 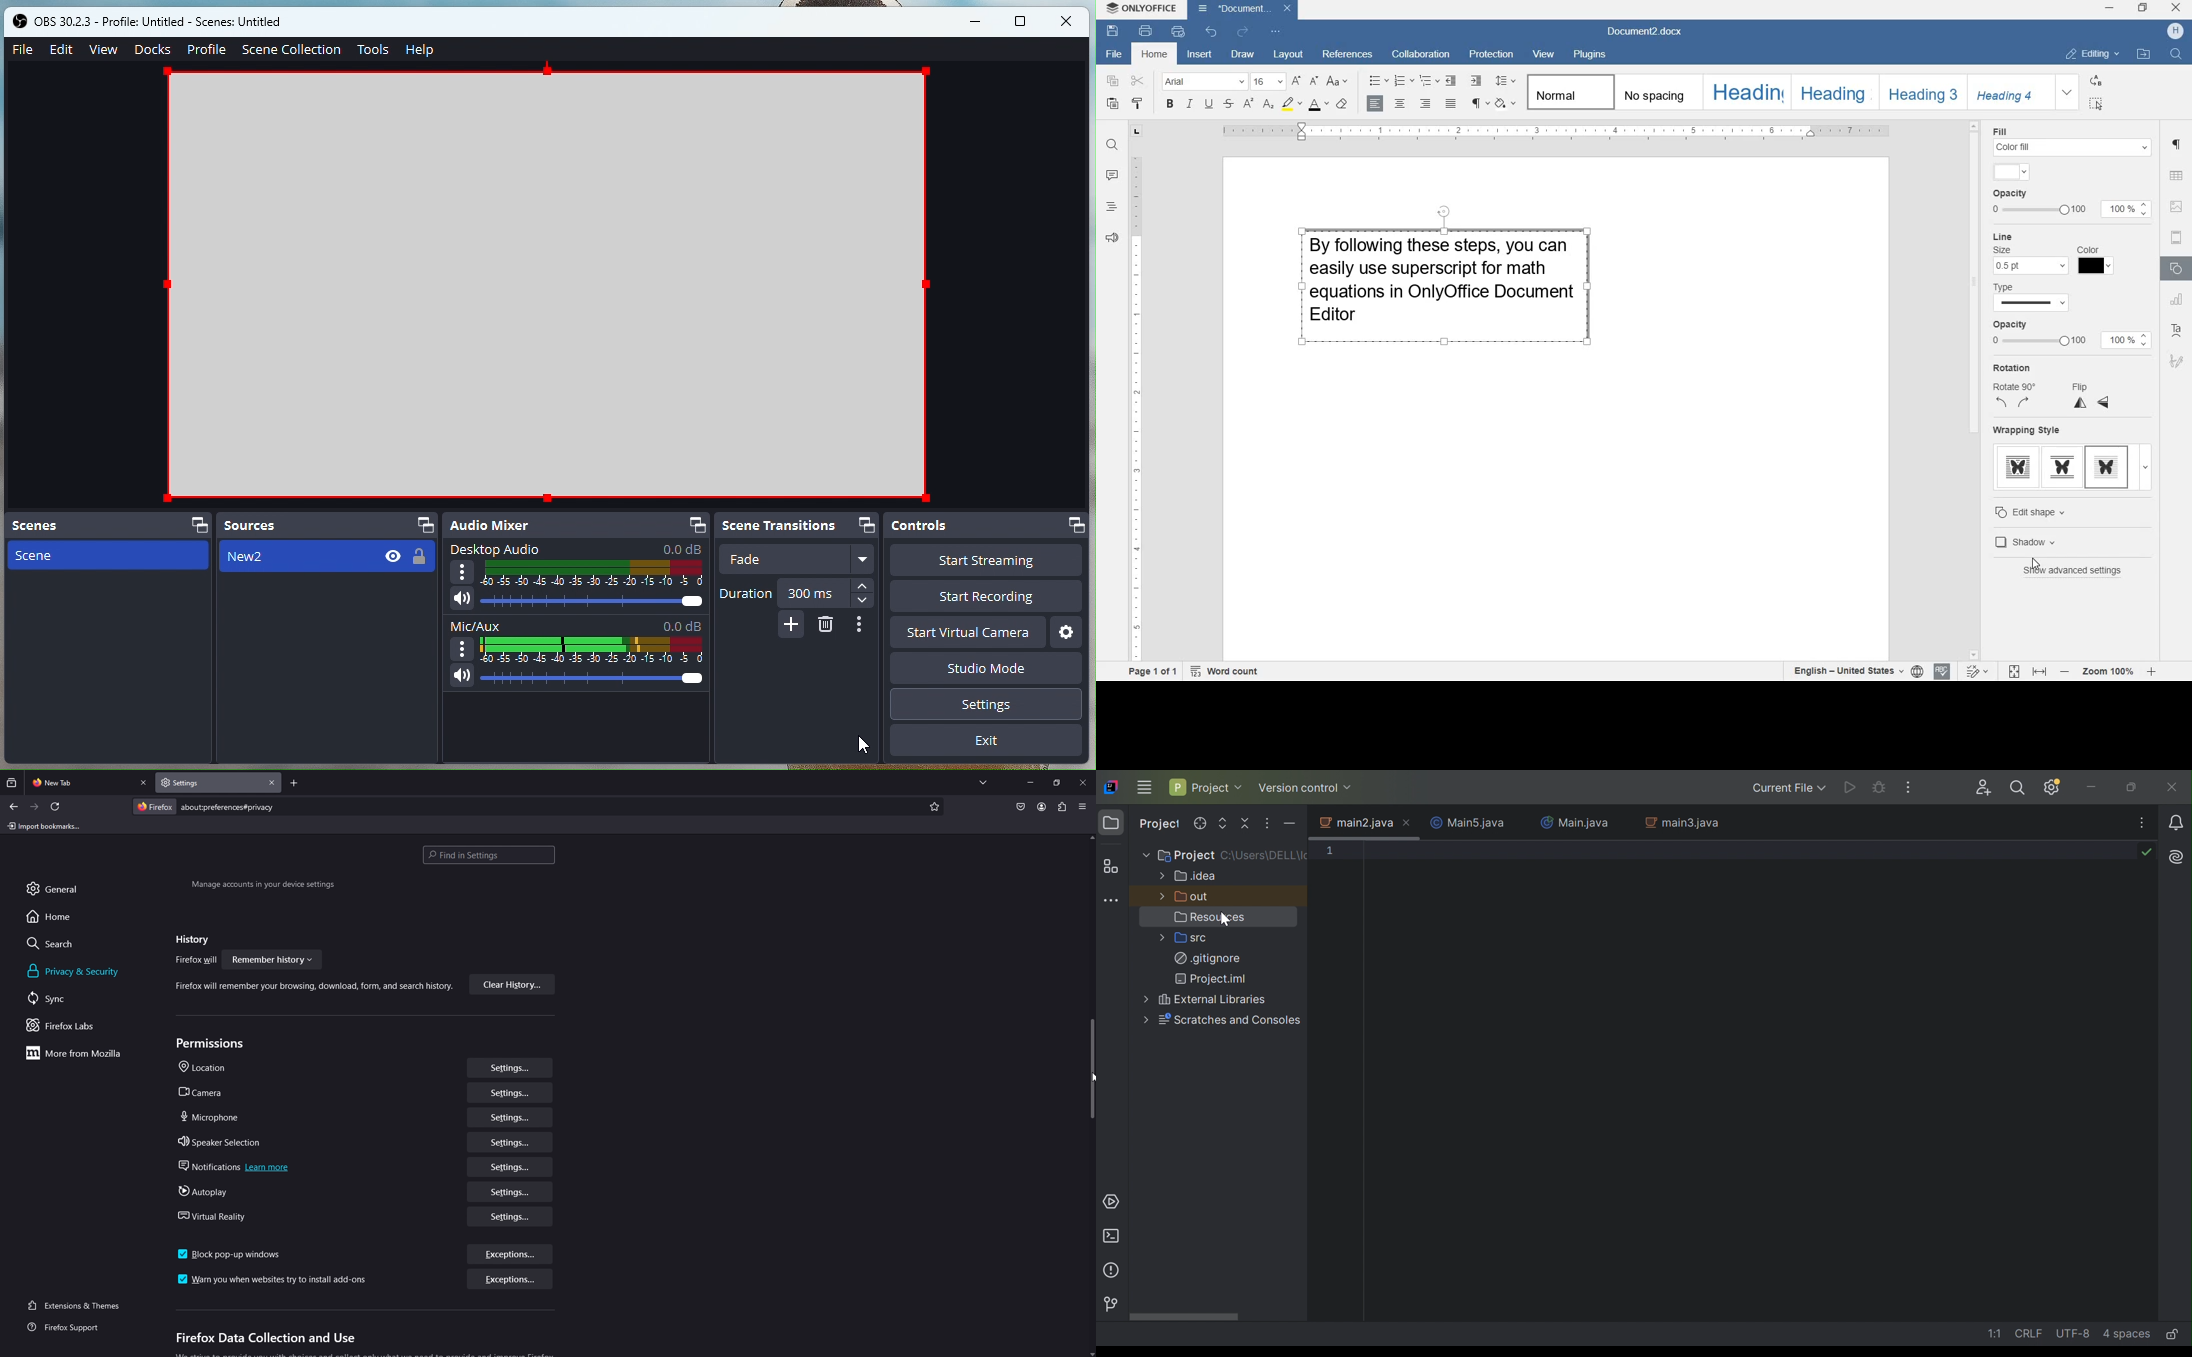 What do you see at coordinates (1476, 81) in the screenshot?
I see `increase indent` at bounding box center [1476, 81].